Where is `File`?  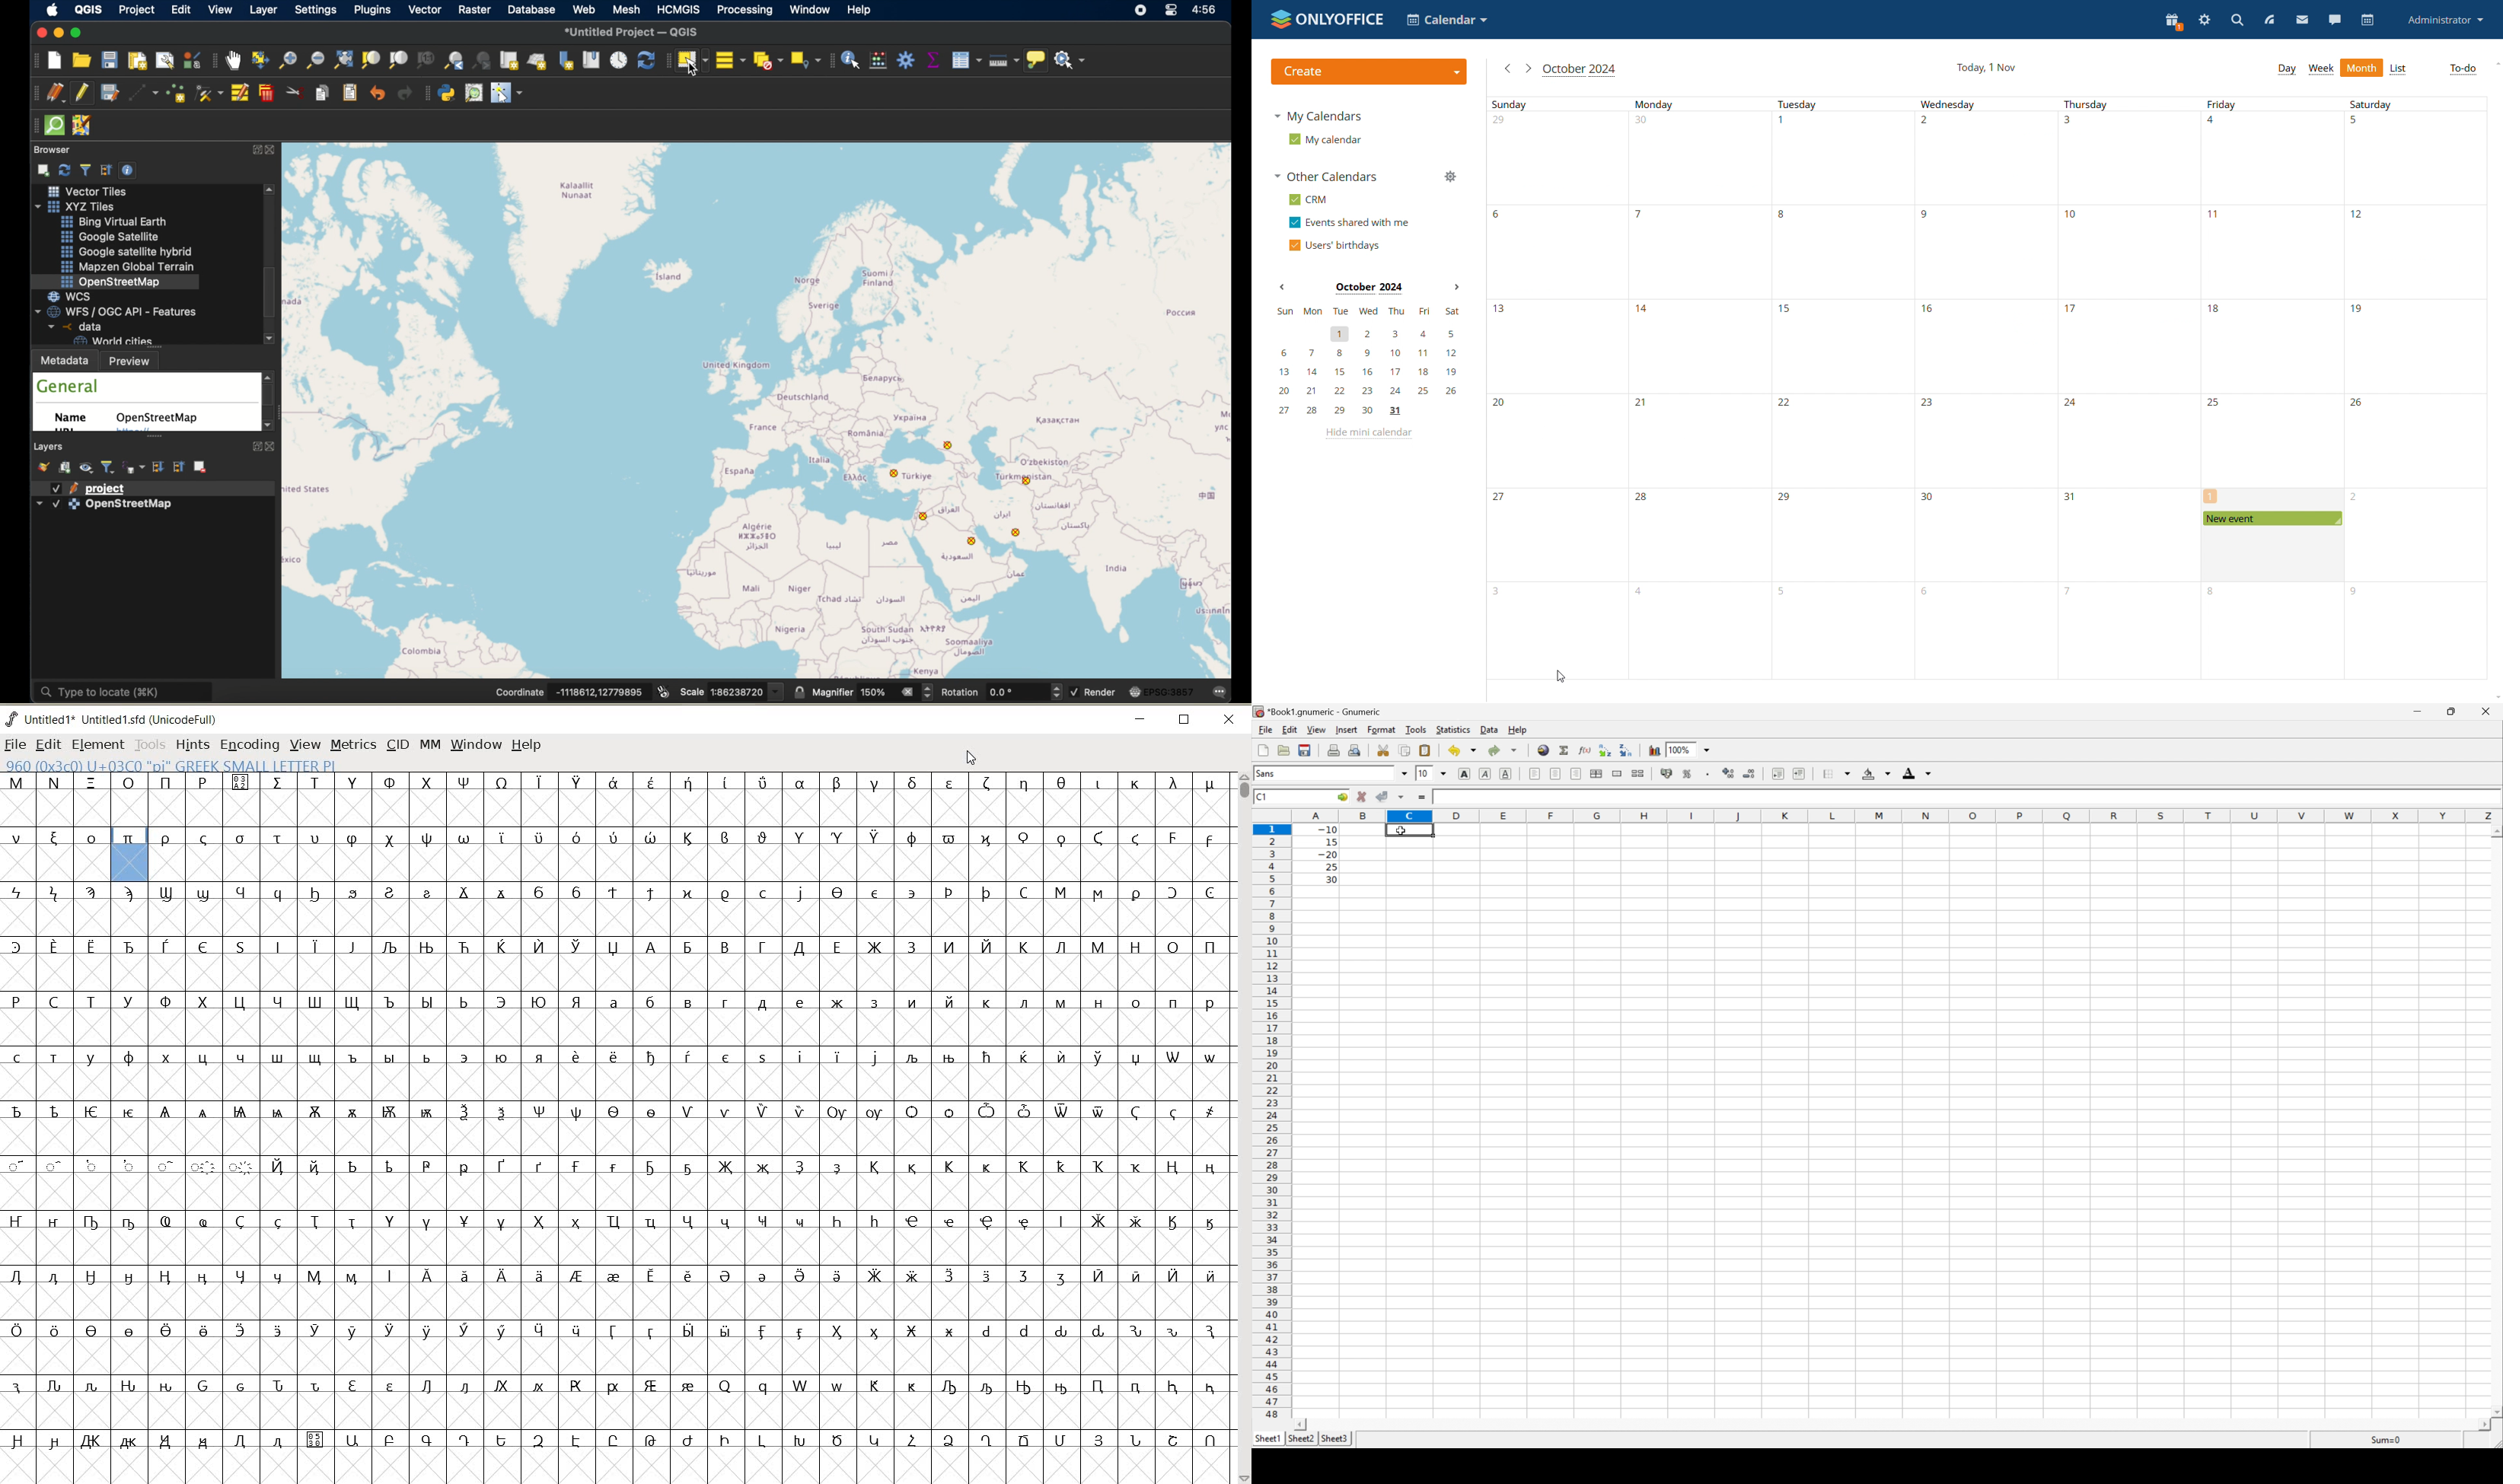
File is located at coordinates (1264, 730).